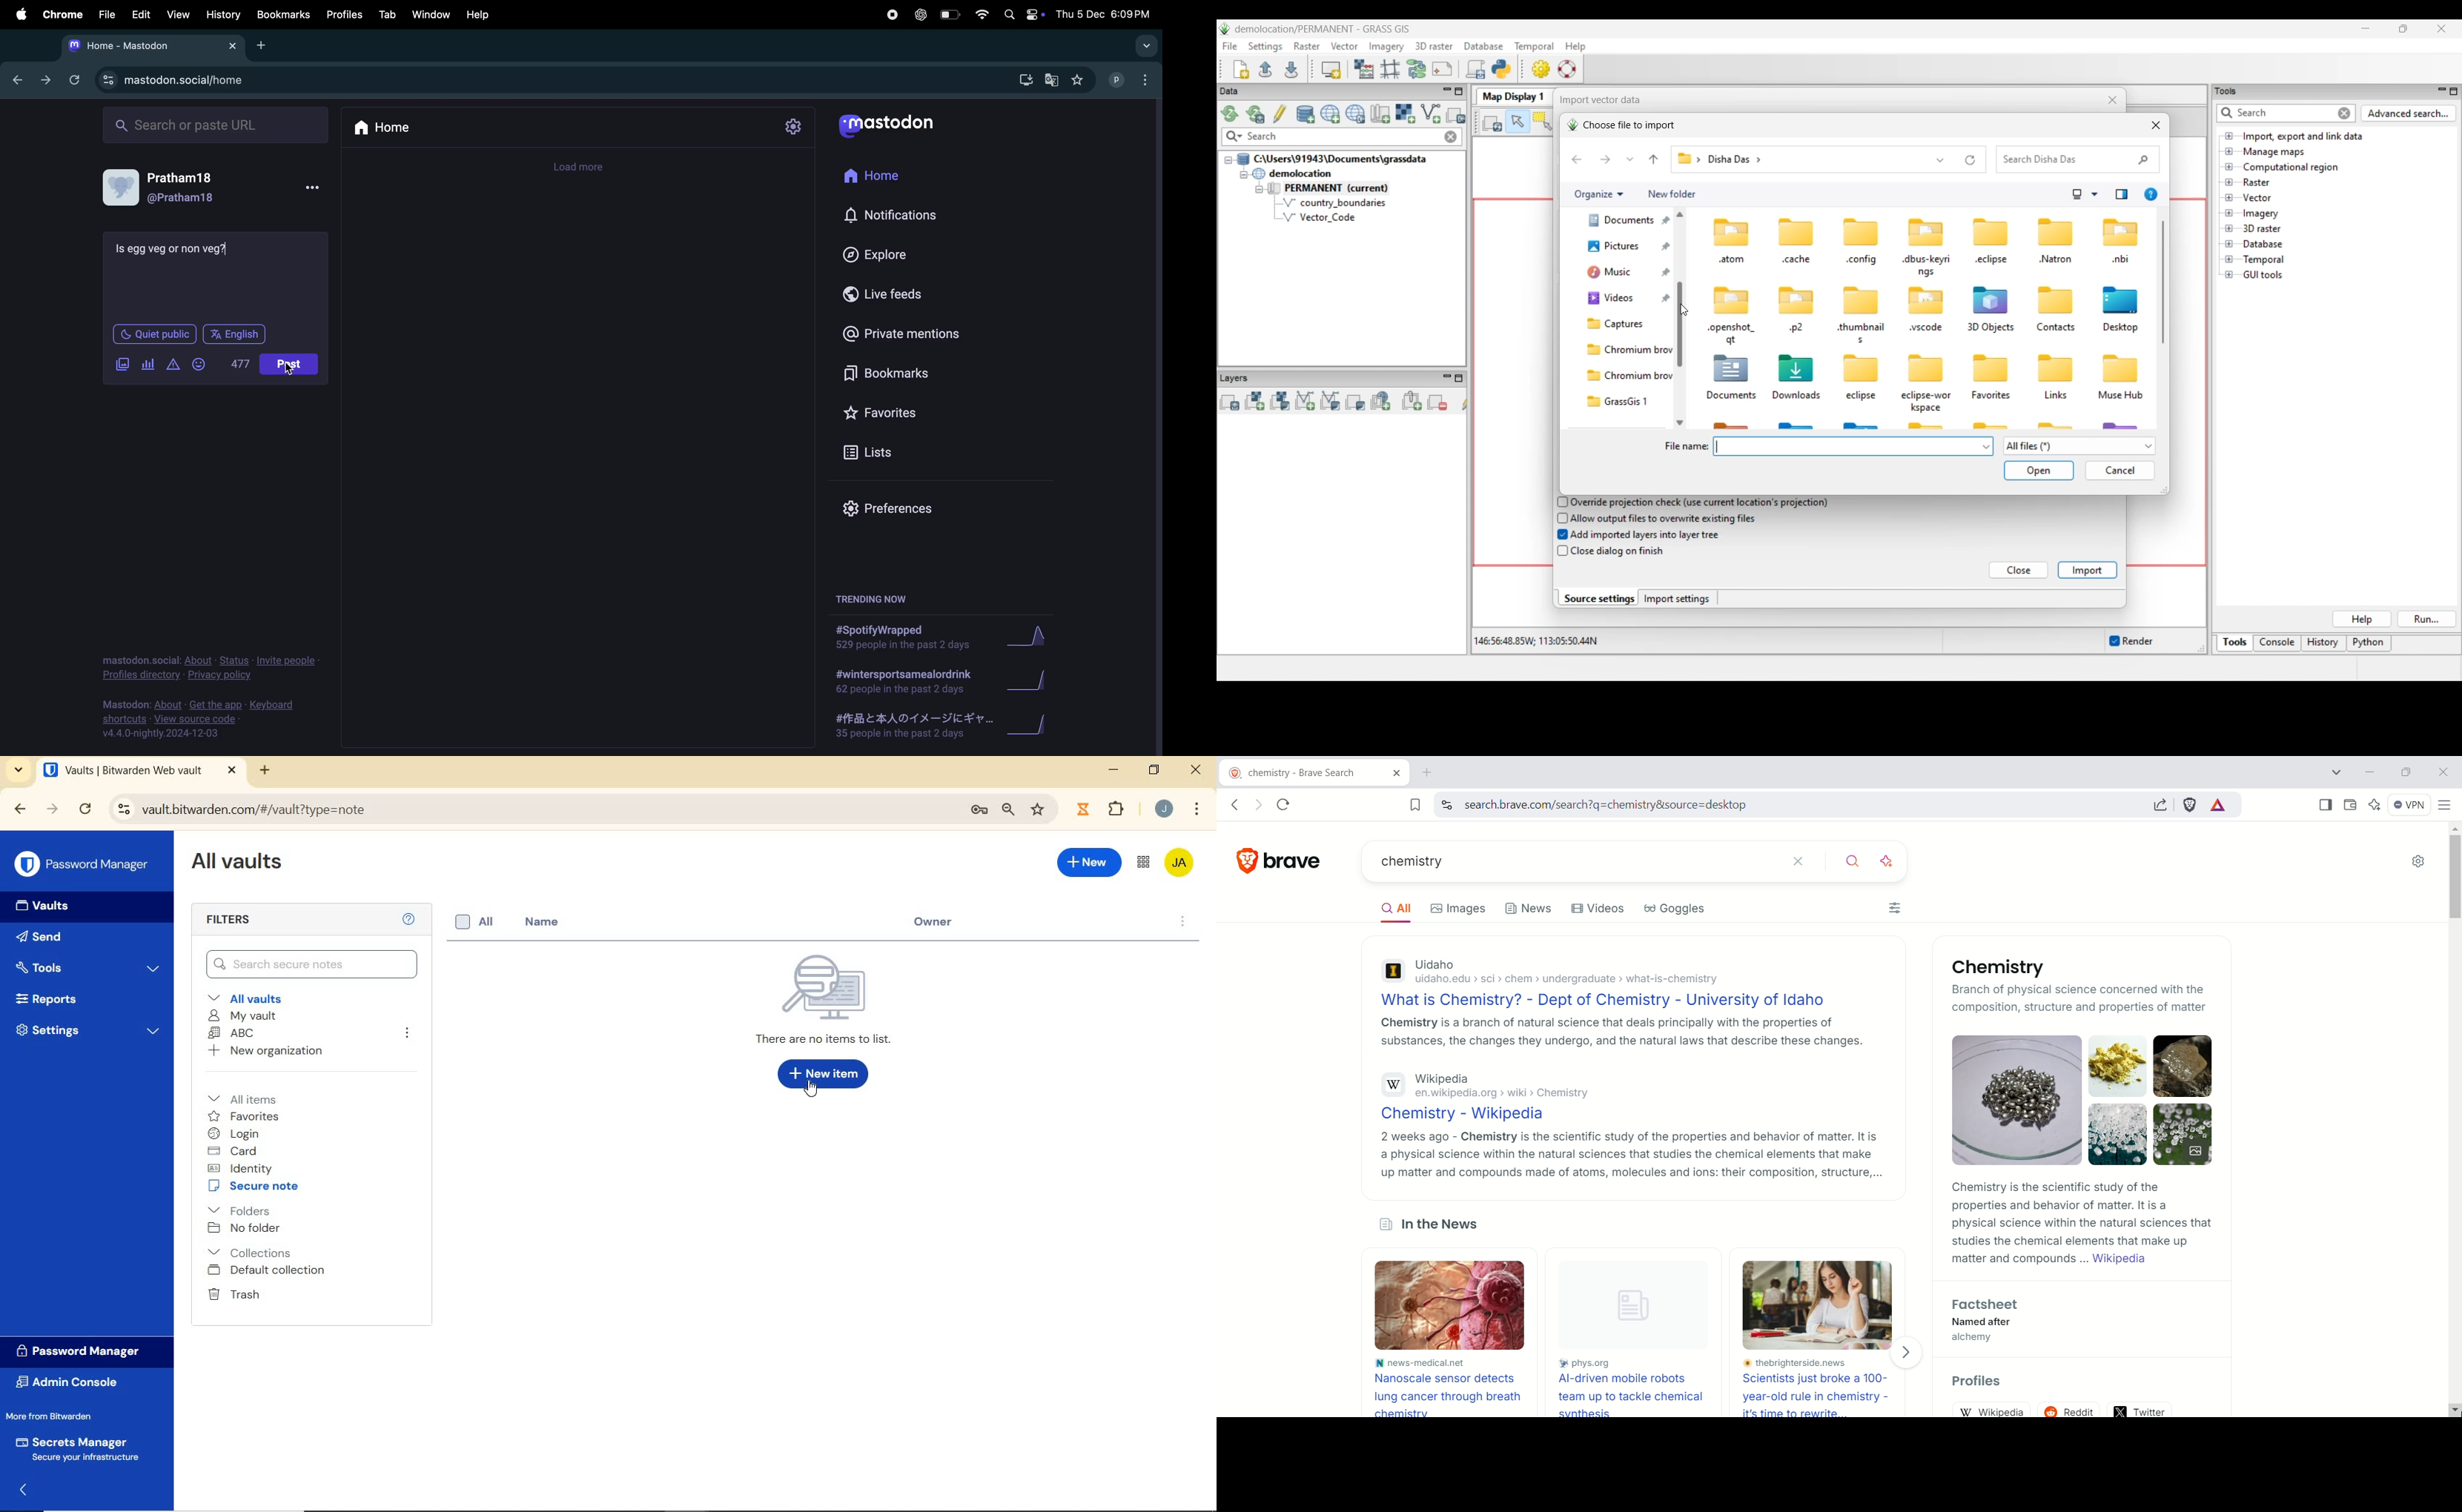  Describe the element at coordinates (240, 1167) in the screenshot. I see `identity` at that location.